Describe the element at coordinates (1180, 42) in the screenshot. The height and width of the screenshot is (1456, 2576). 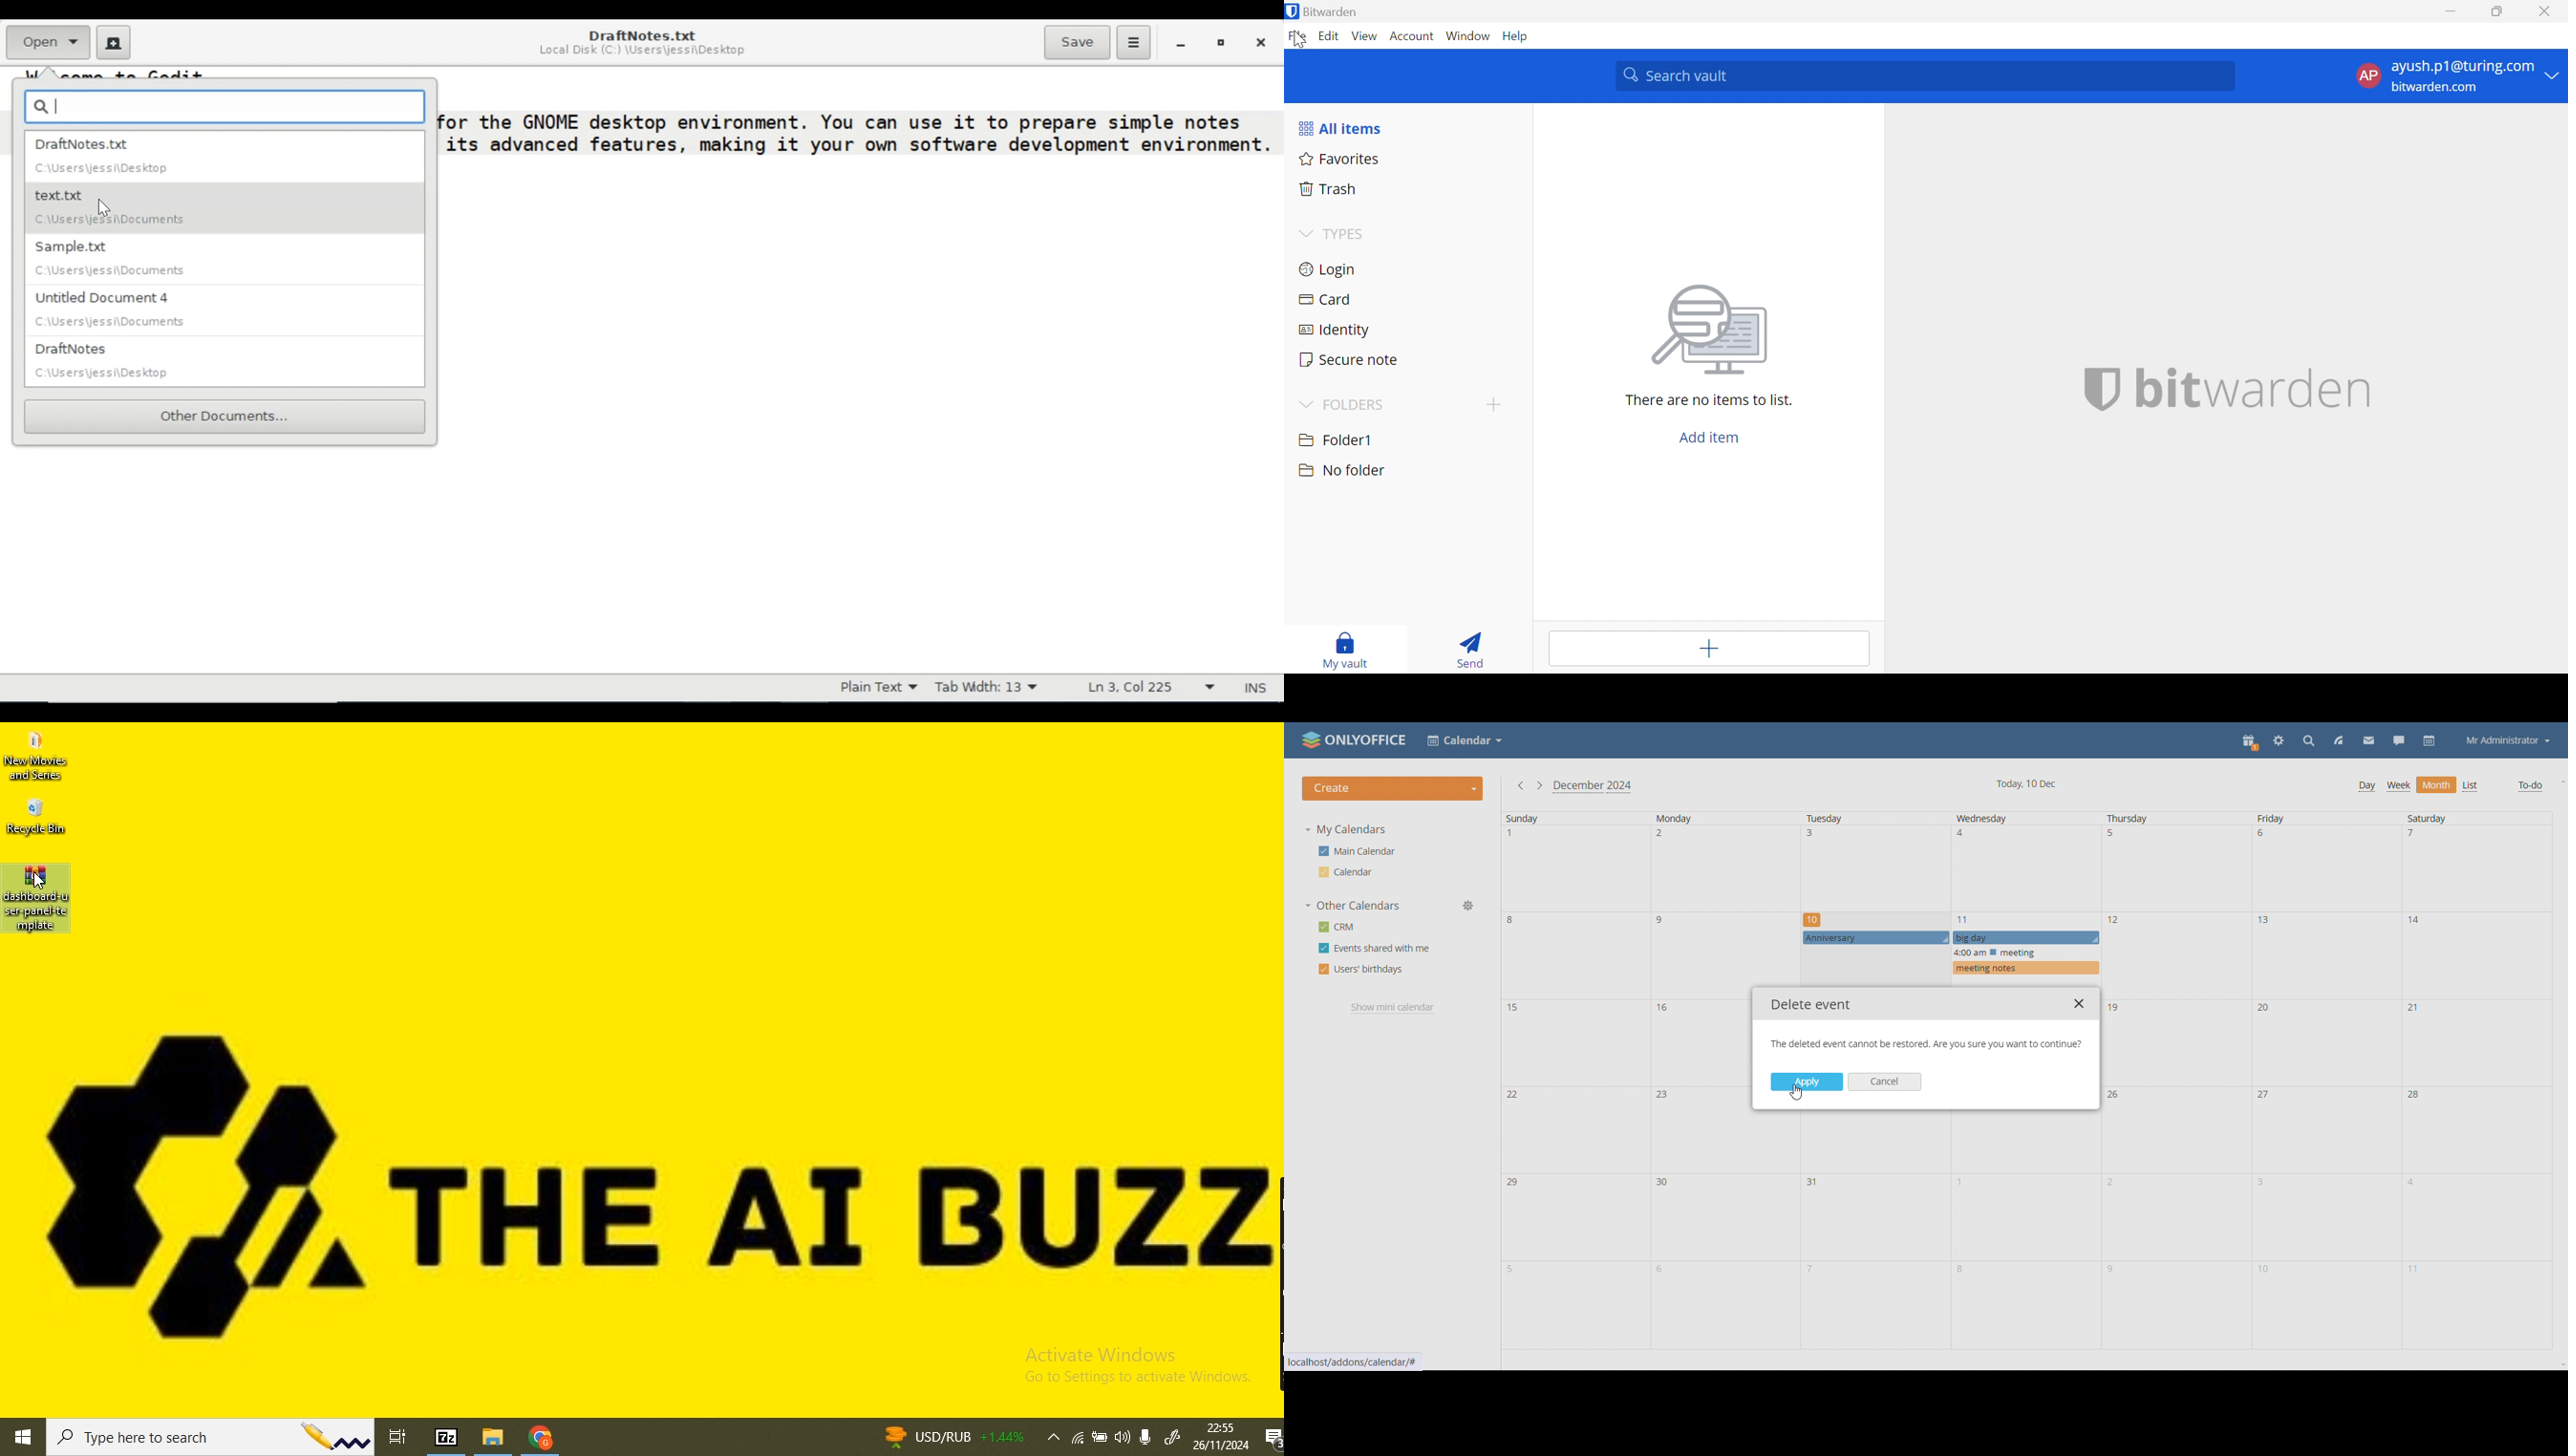
I see `minimize` at that location.